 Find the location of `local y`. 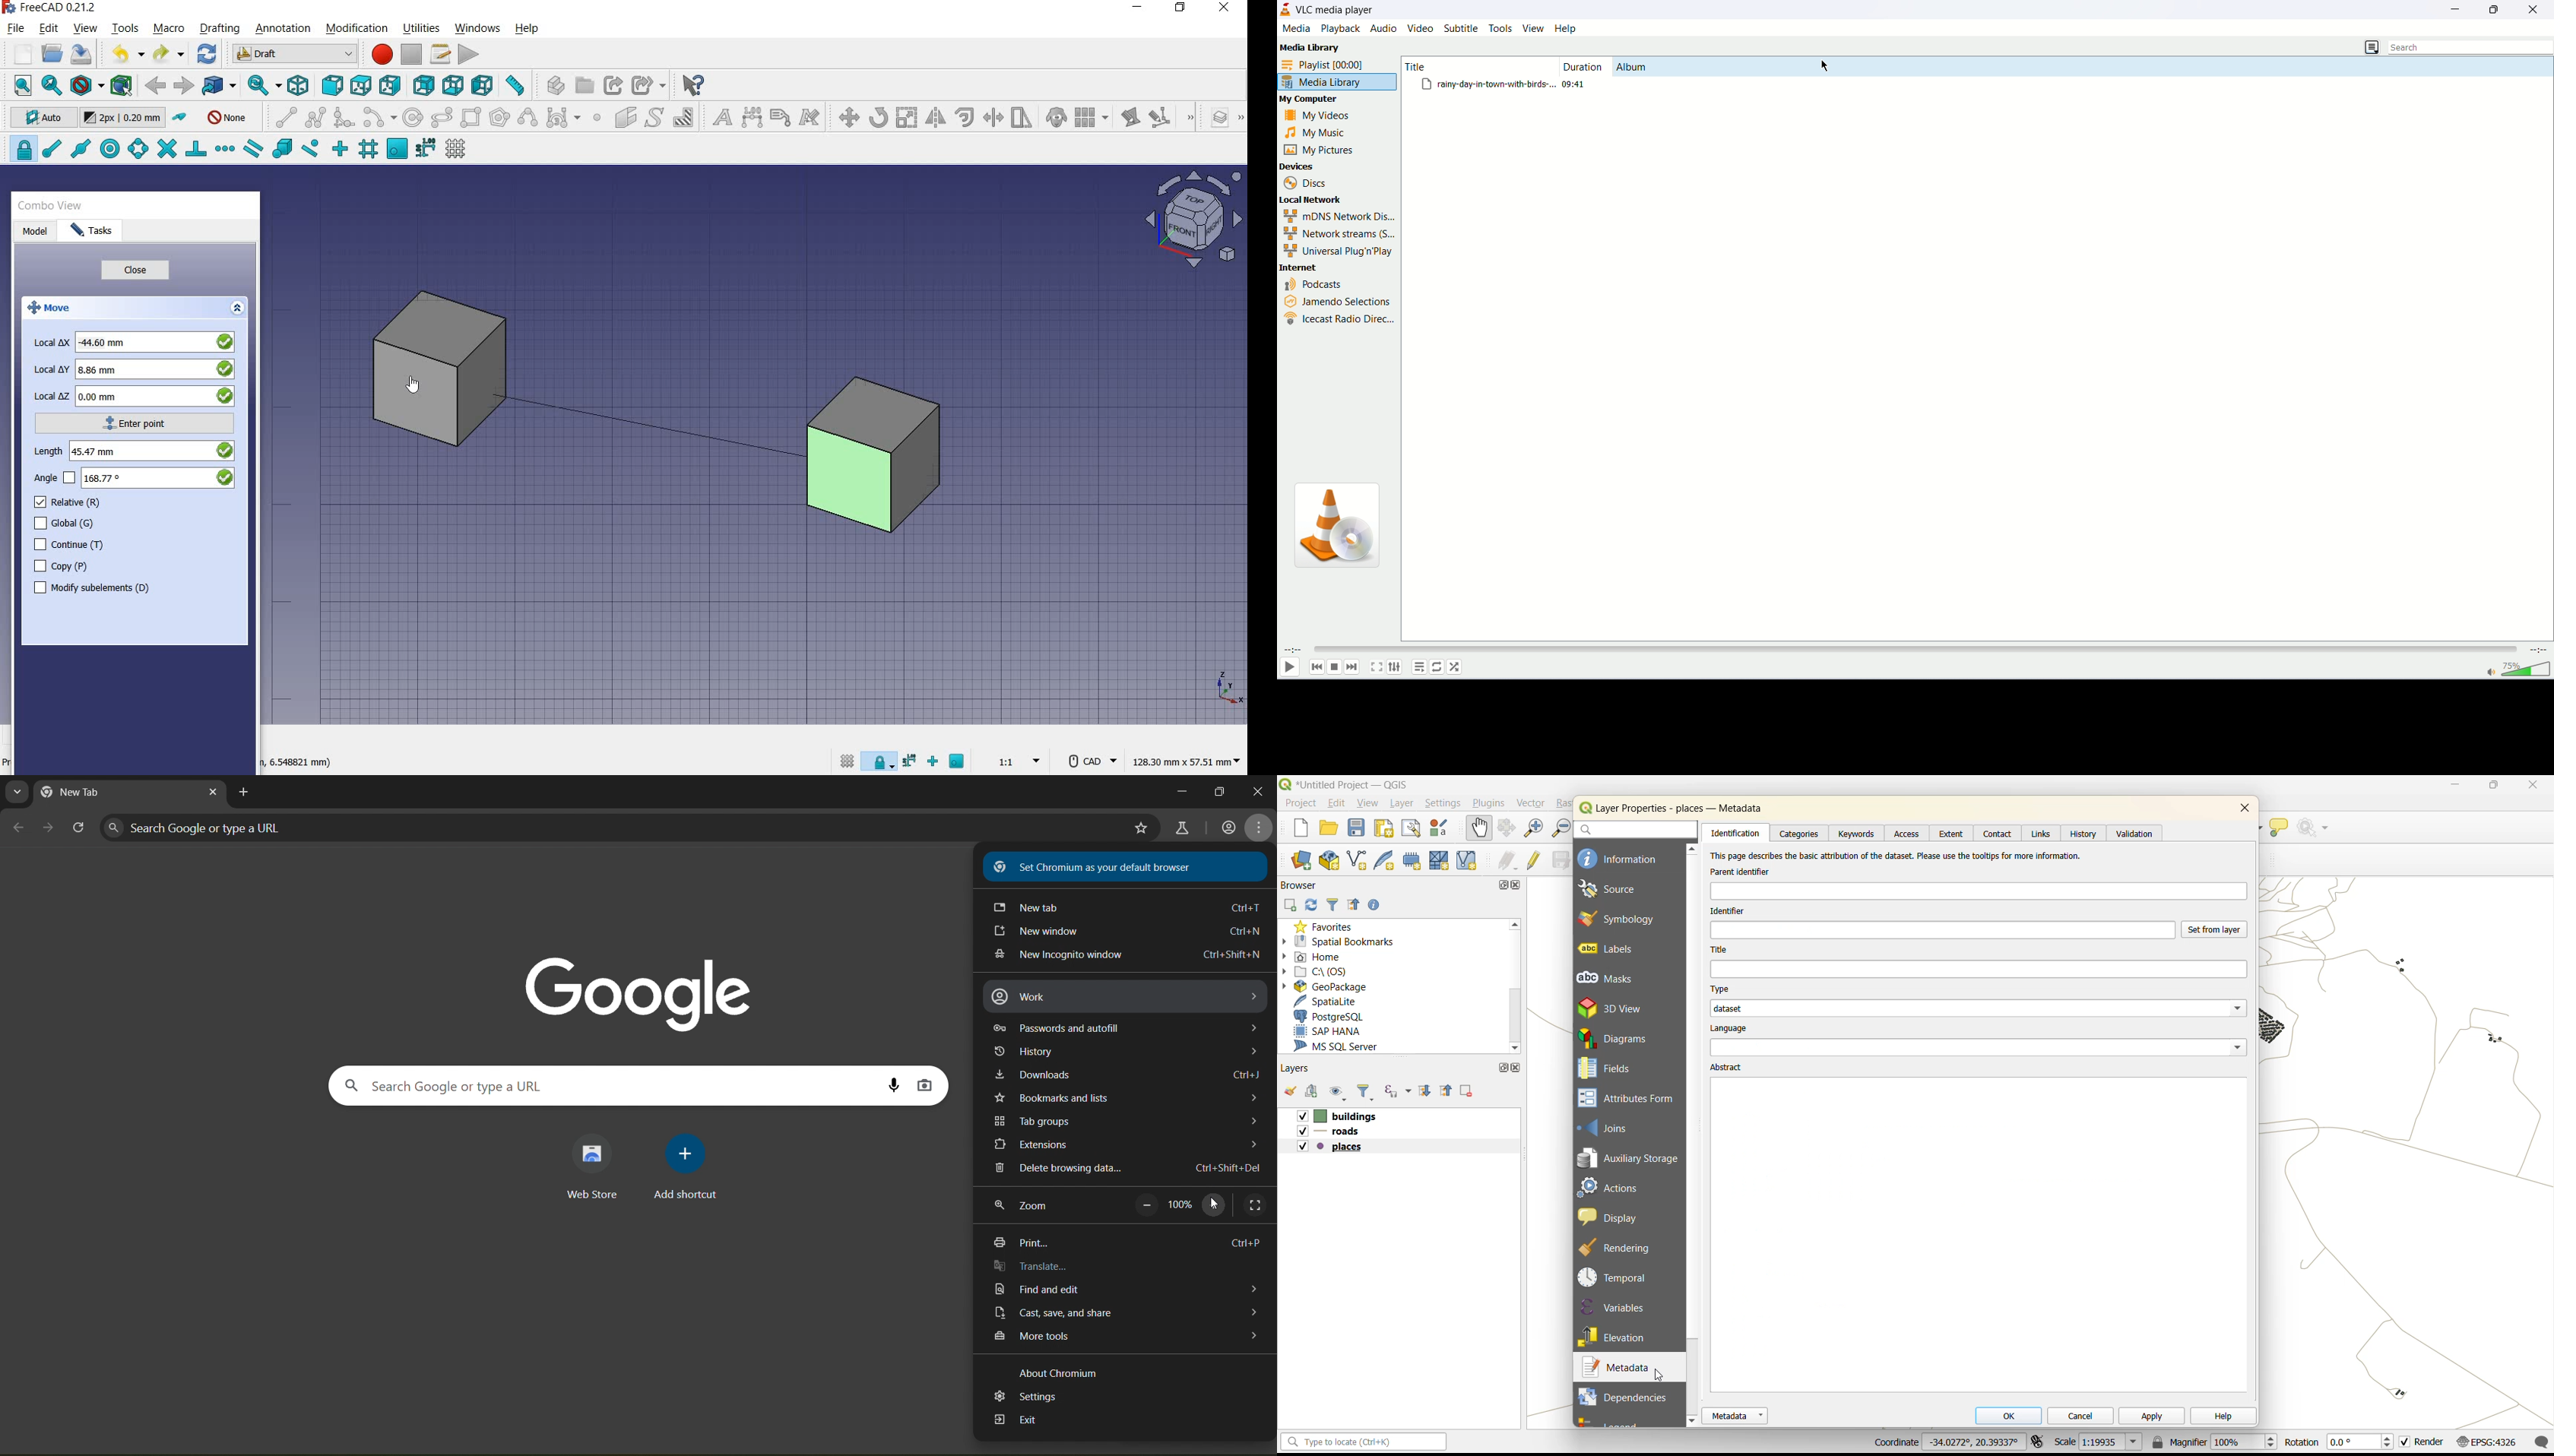

local y is located at coordinates (136, 368).